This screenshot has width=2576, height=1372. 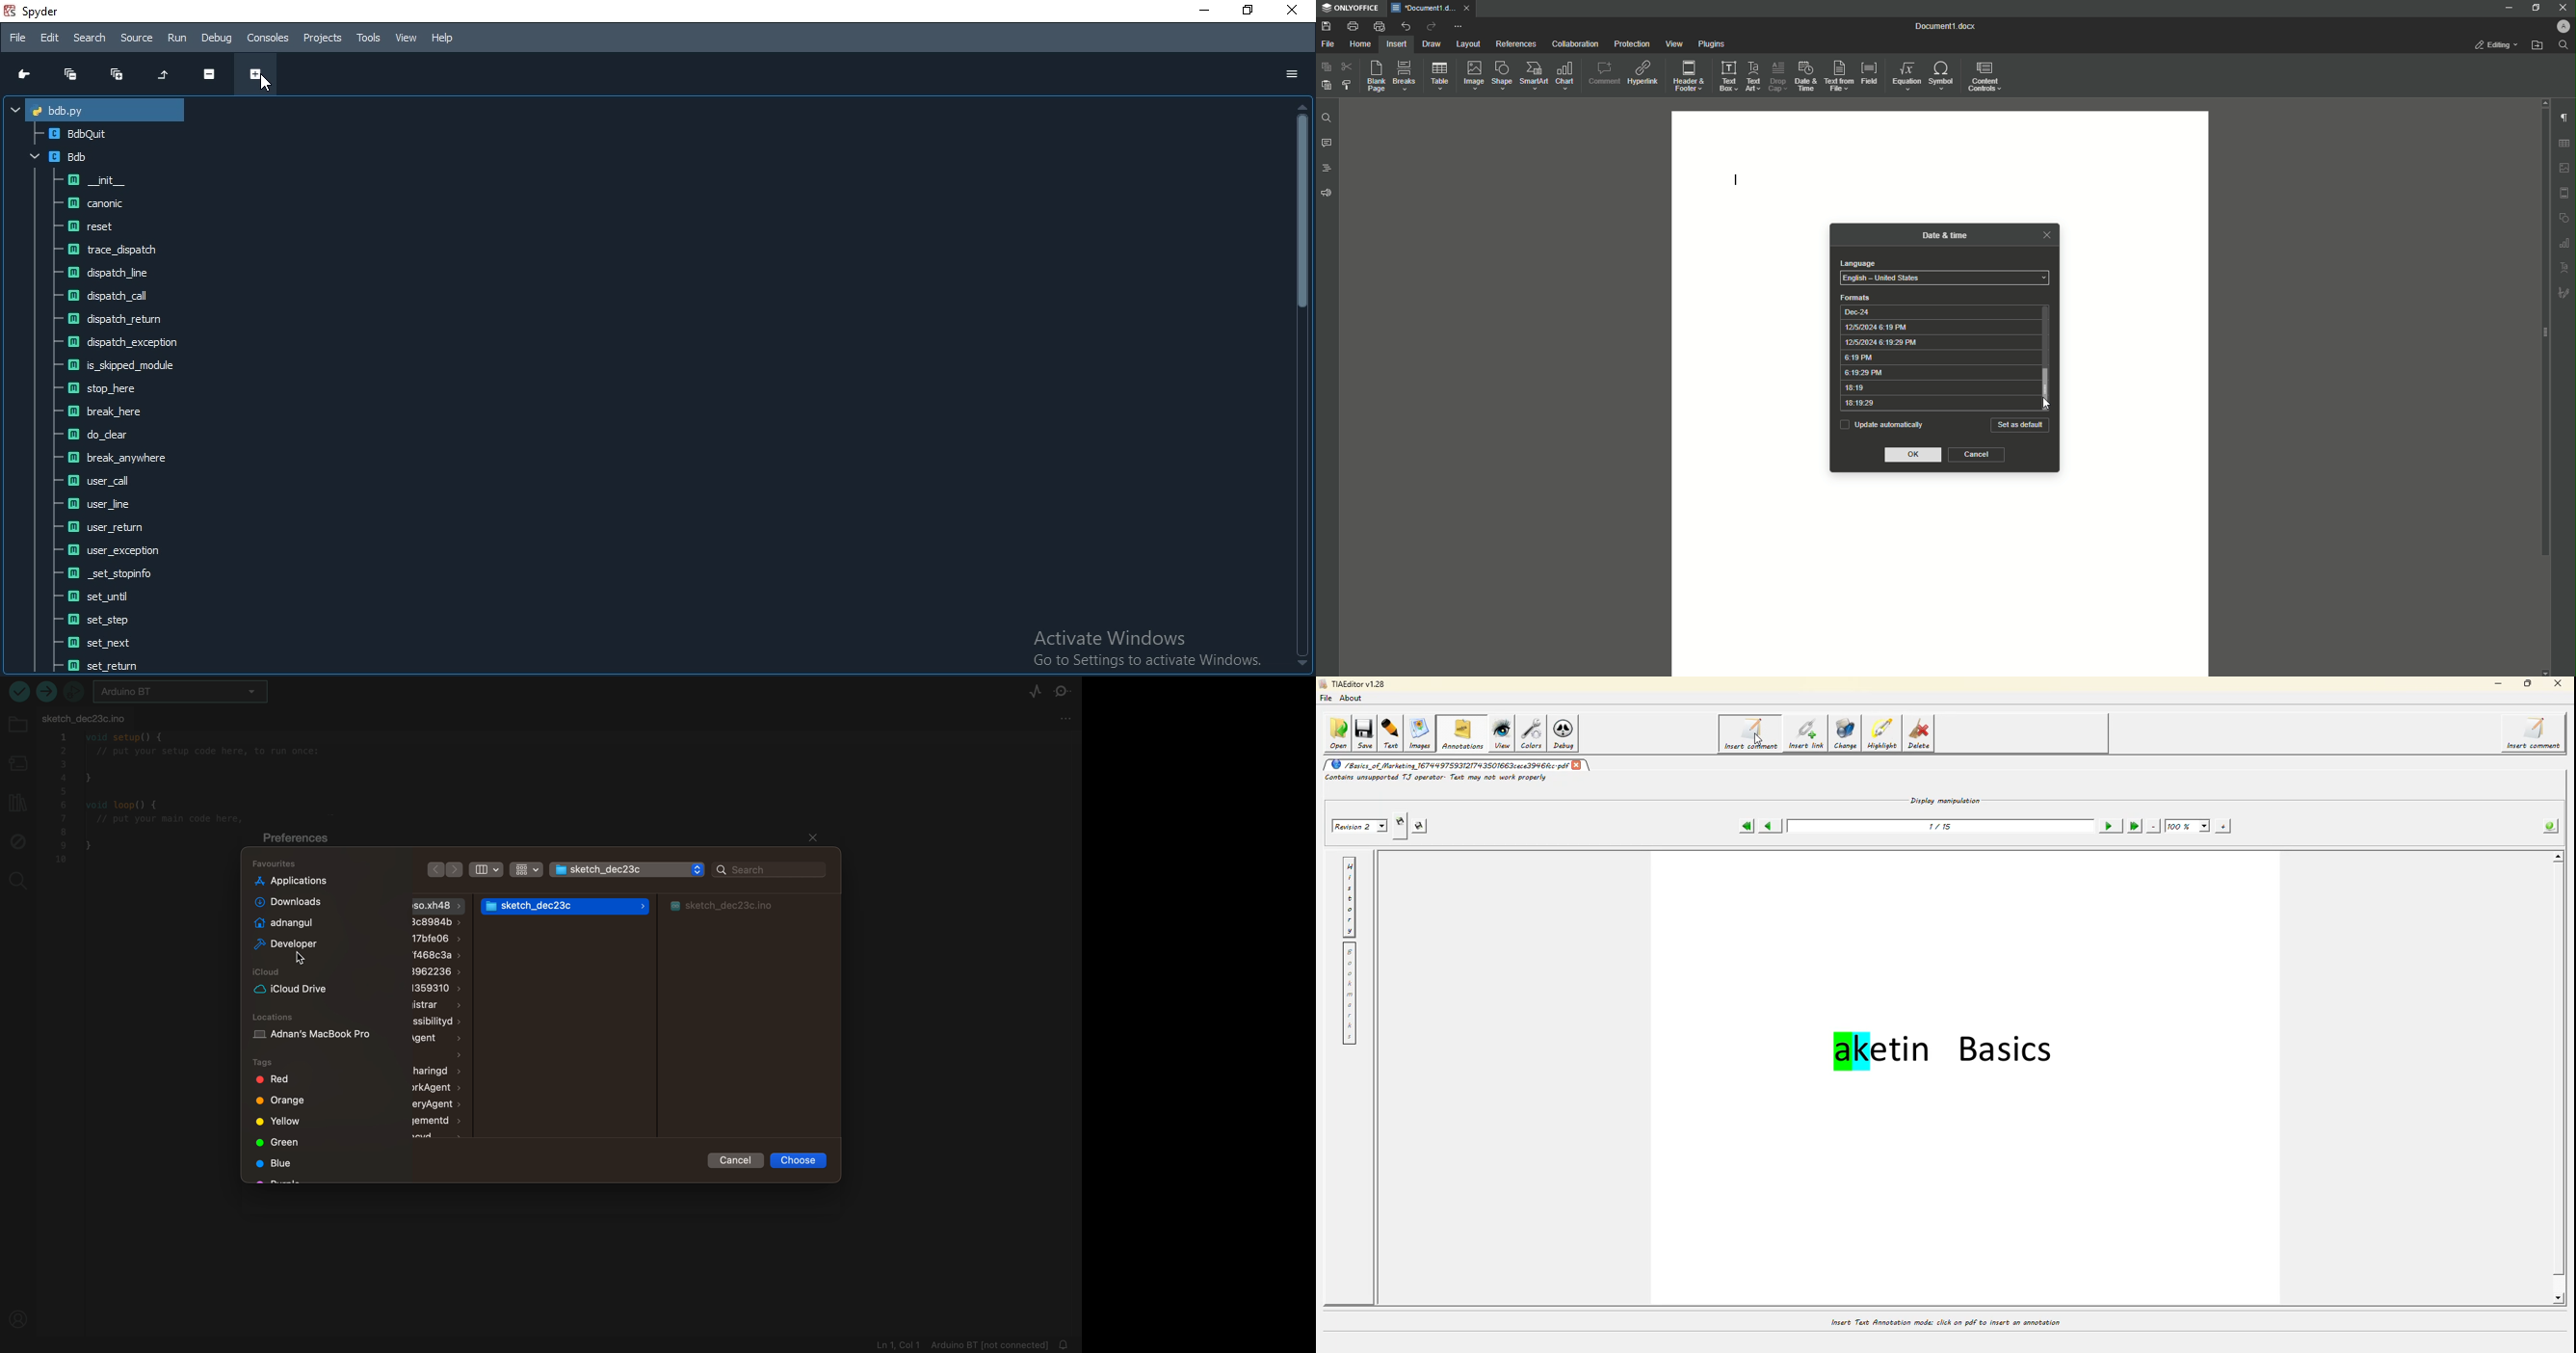 I want to click on Collapse section, so click(x=209, y=76).